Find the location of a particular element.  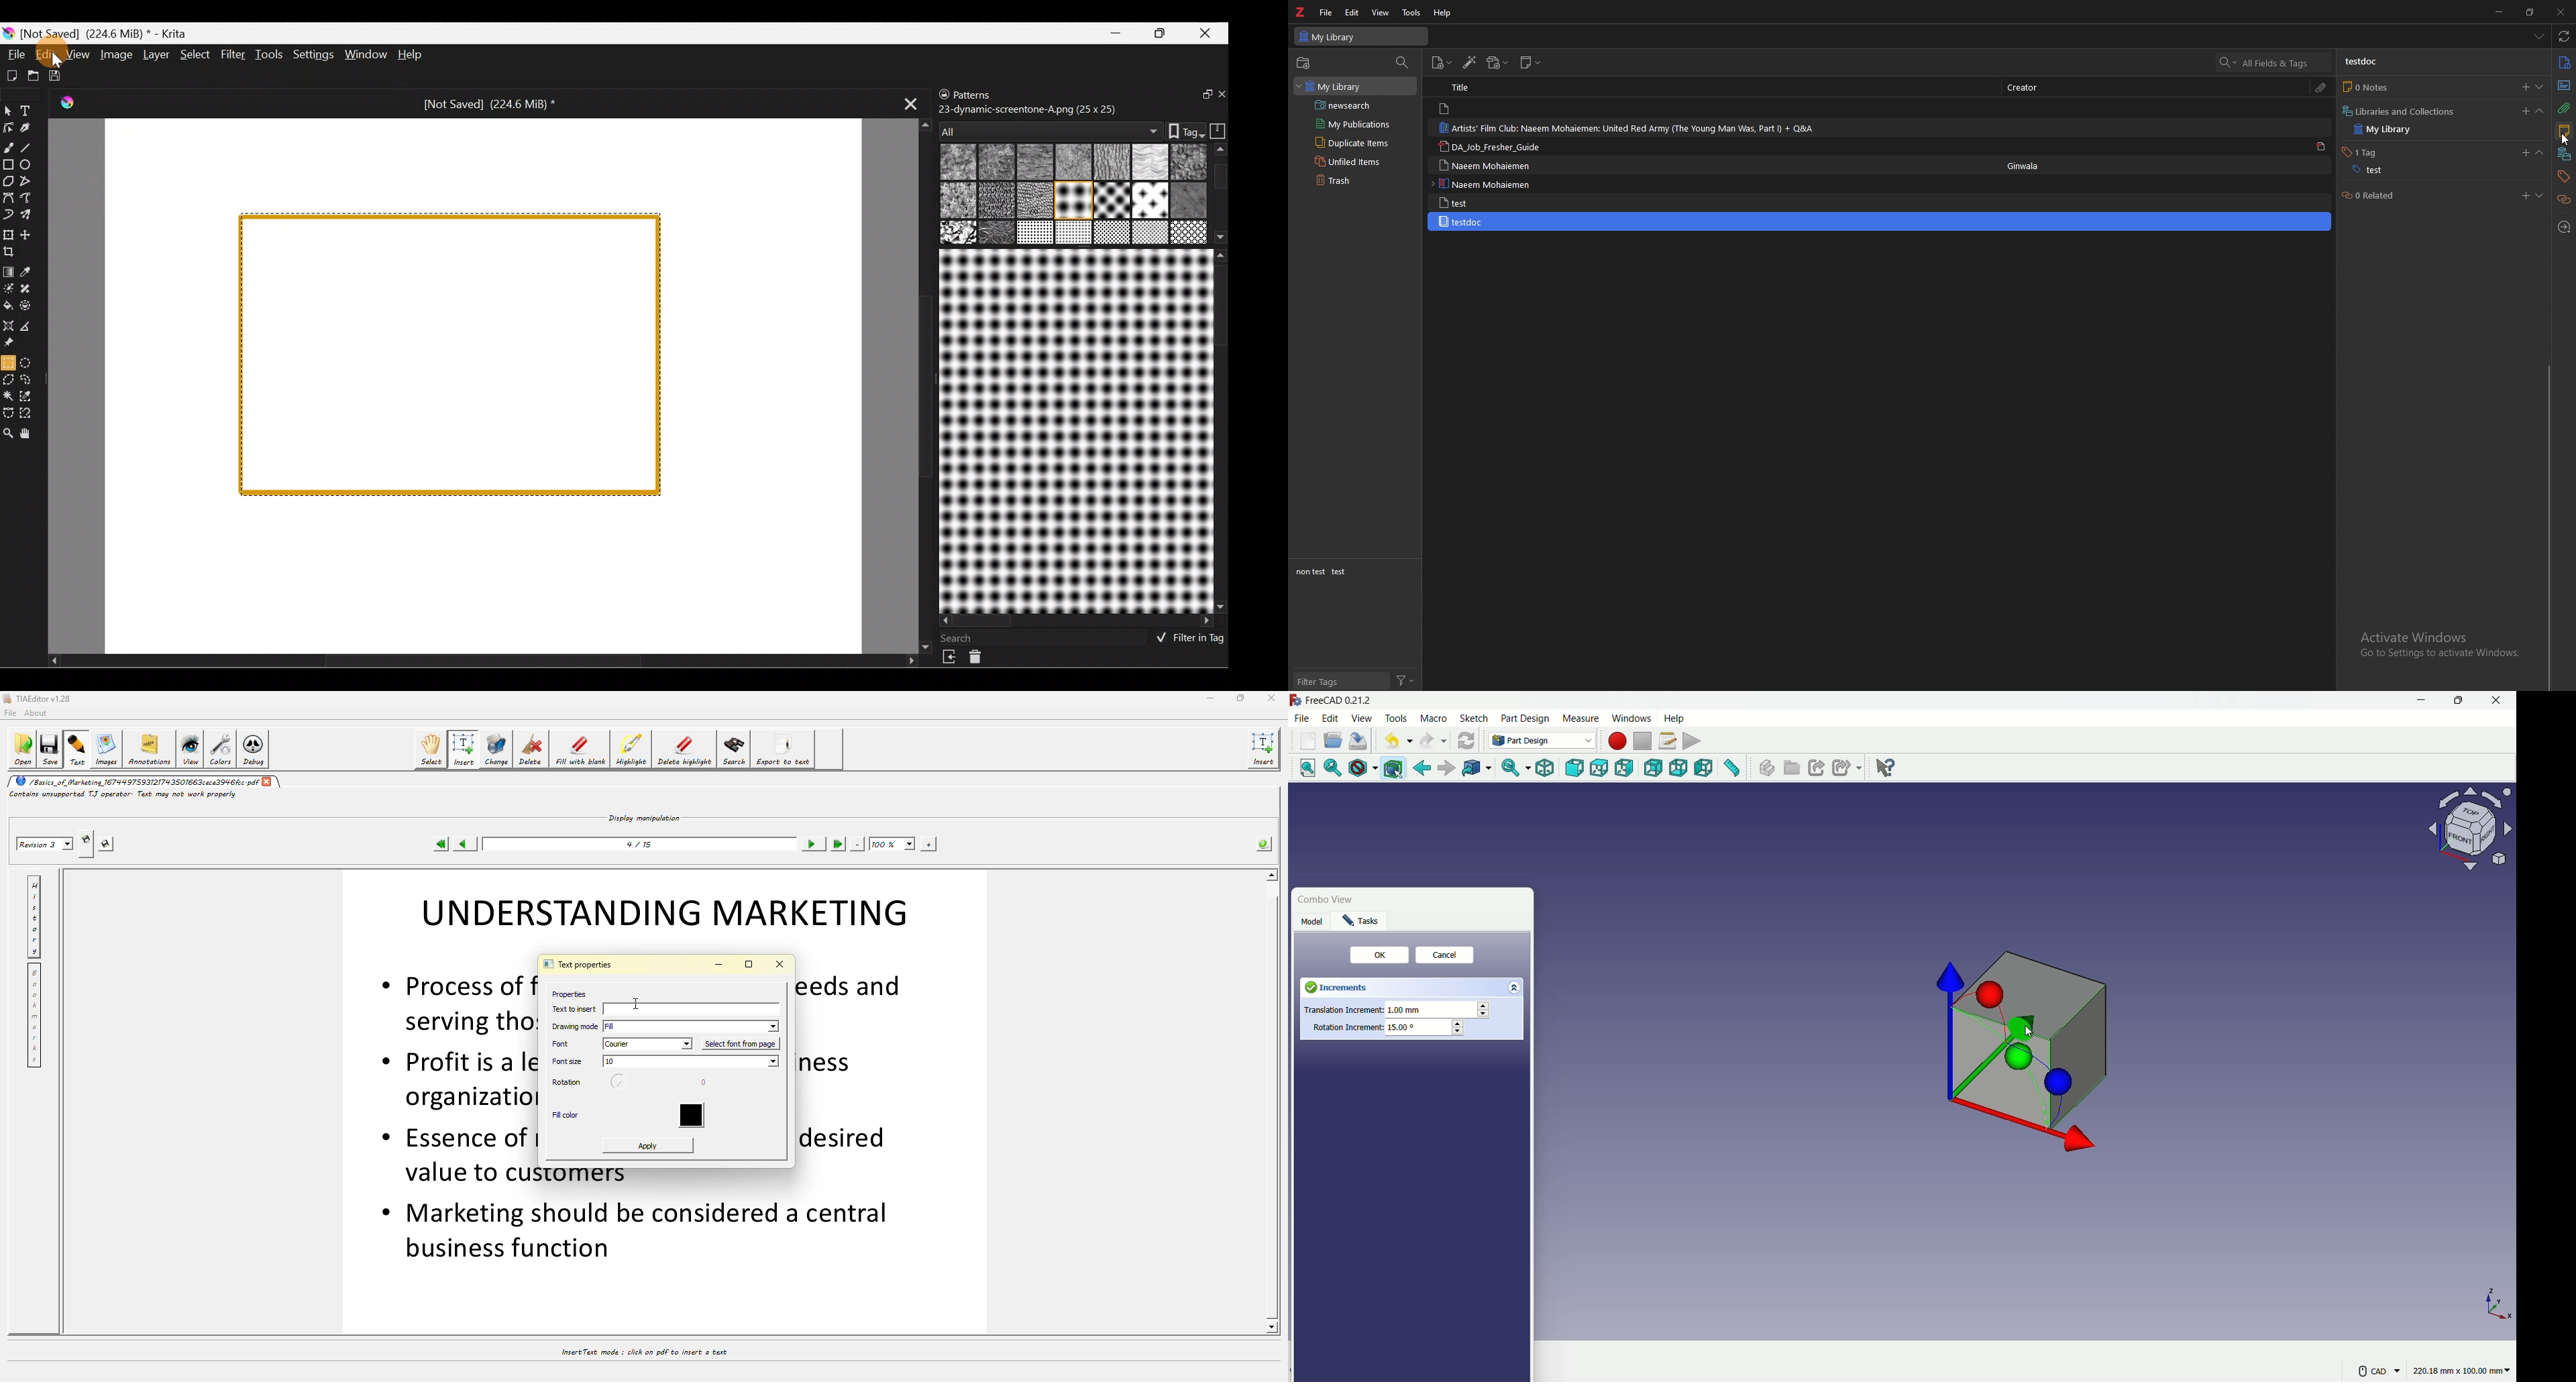

Layer is located at coordinates (155, 54).